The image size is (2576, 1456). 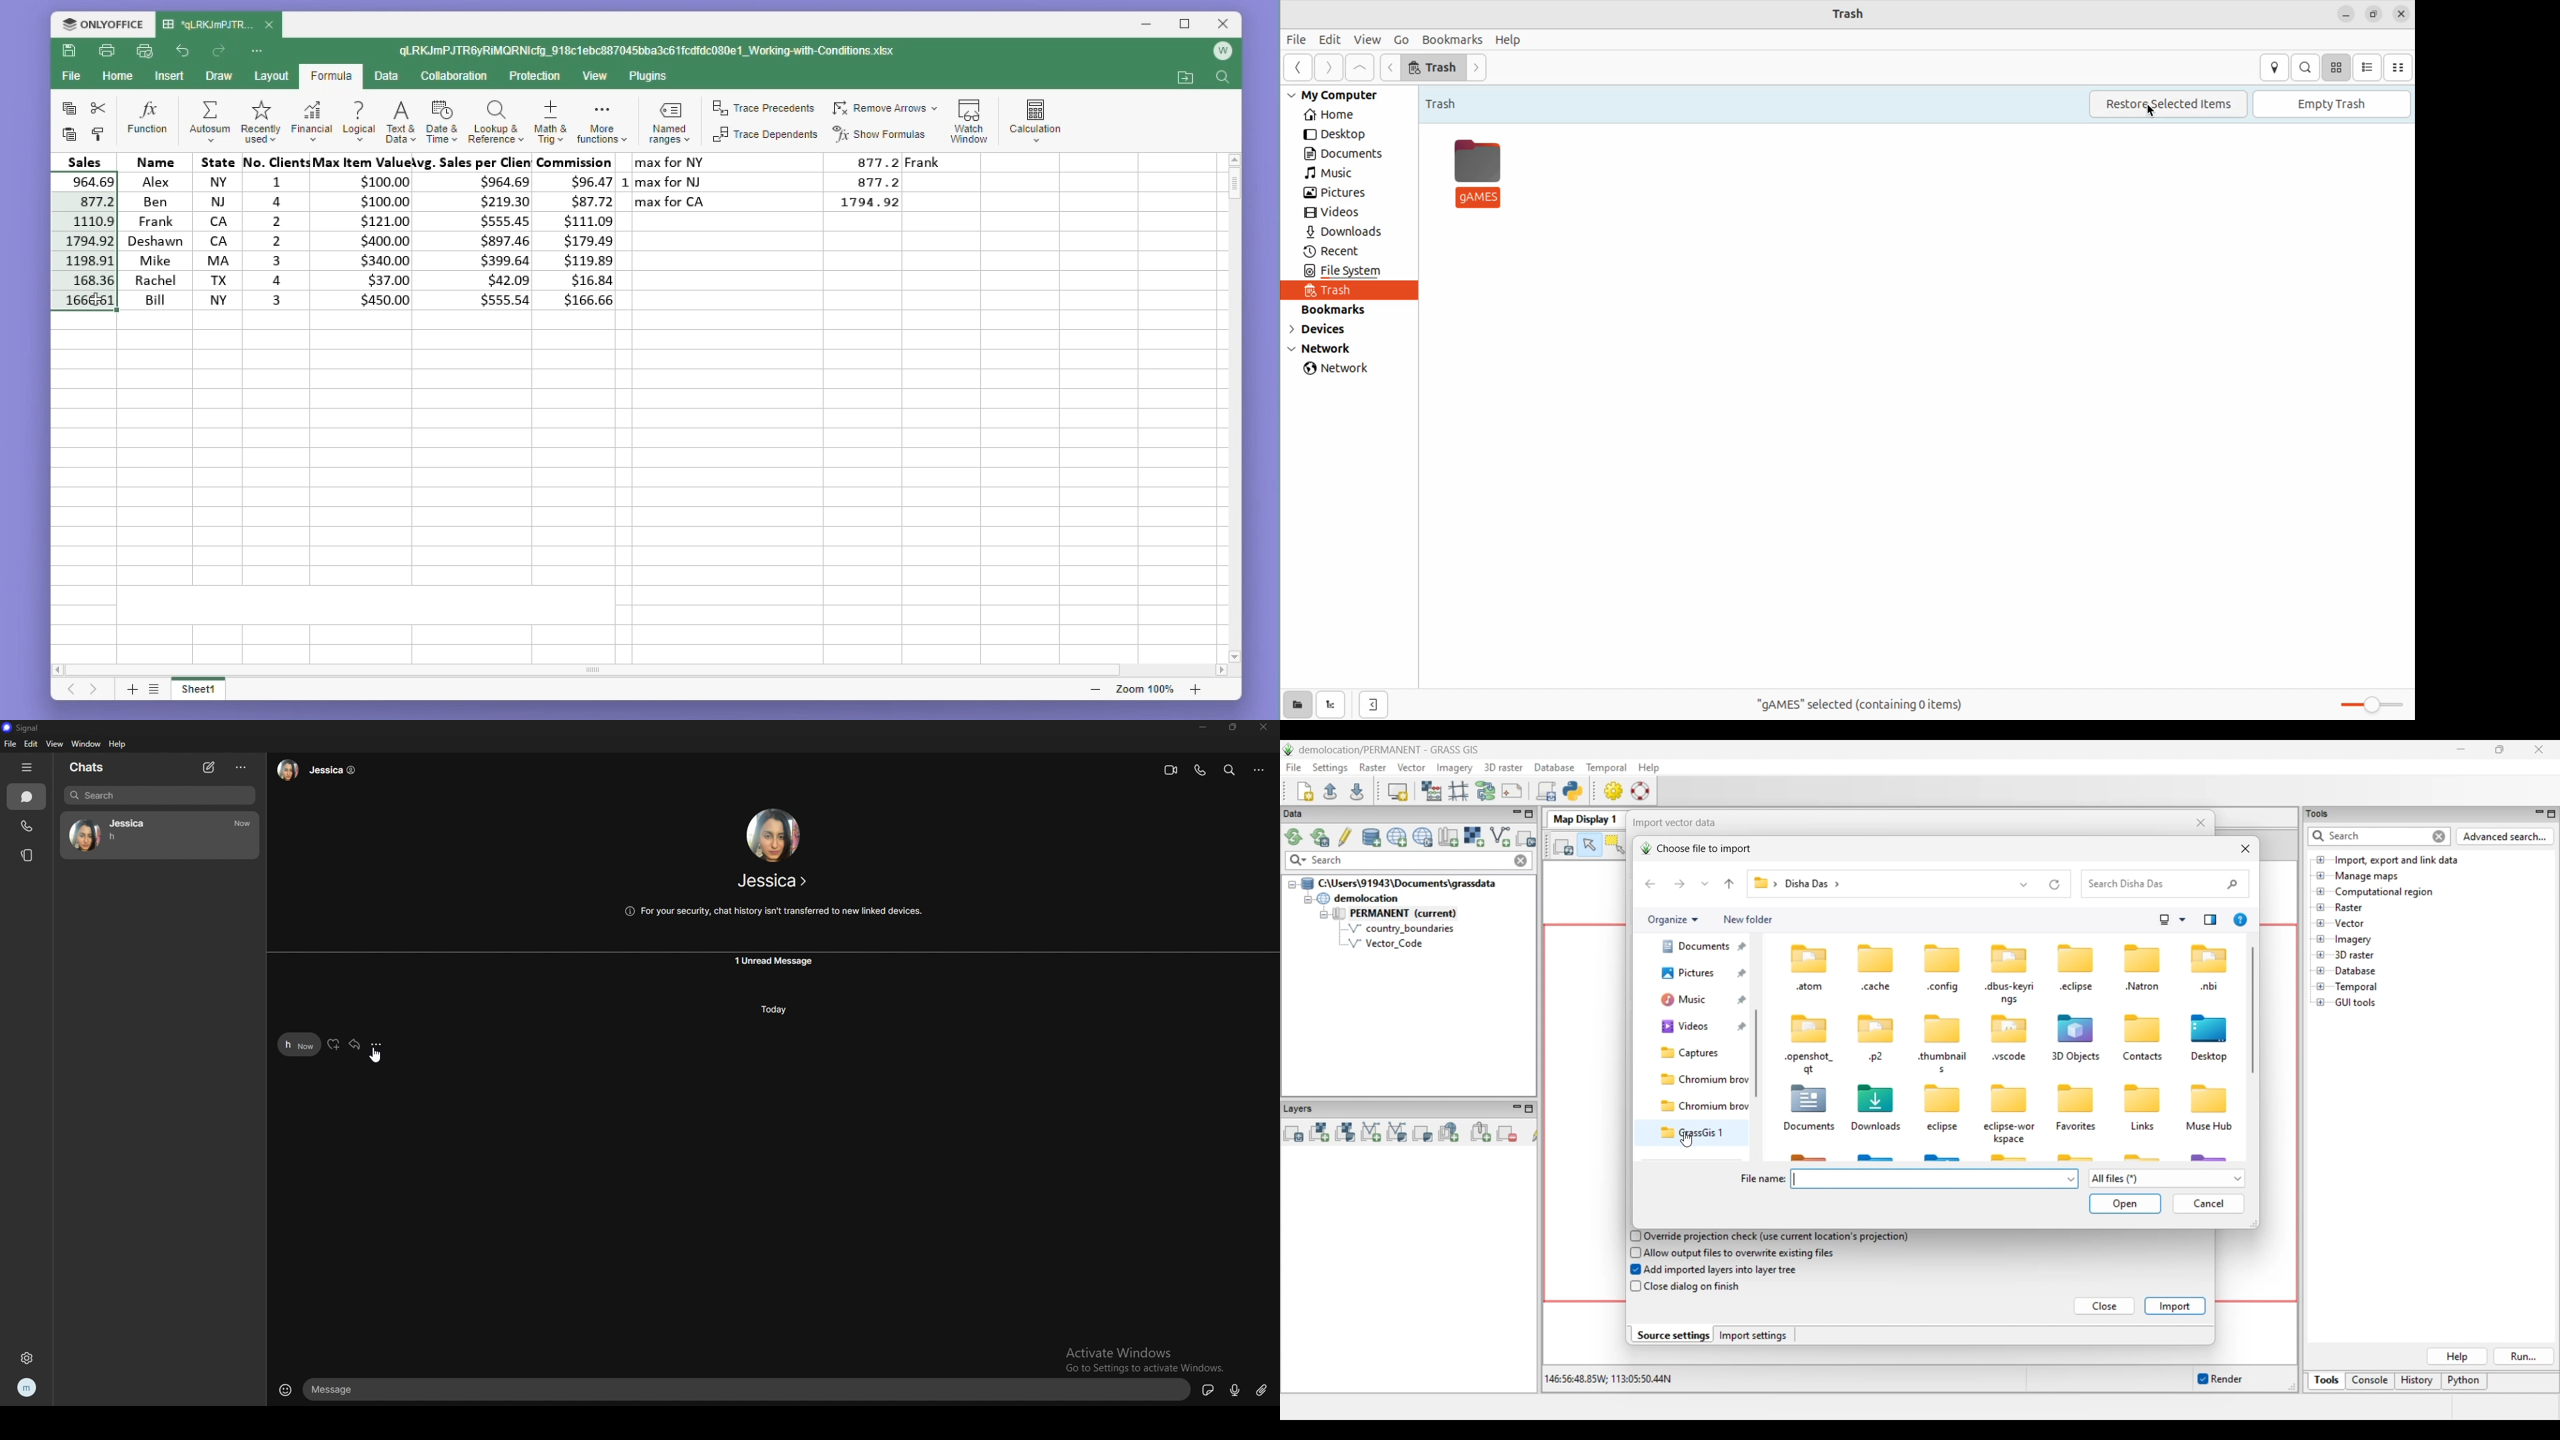 What do you see at coordinates (496, 120) in the screenshot?
I see `Lookup and reference` at bounding box center [496, 120].